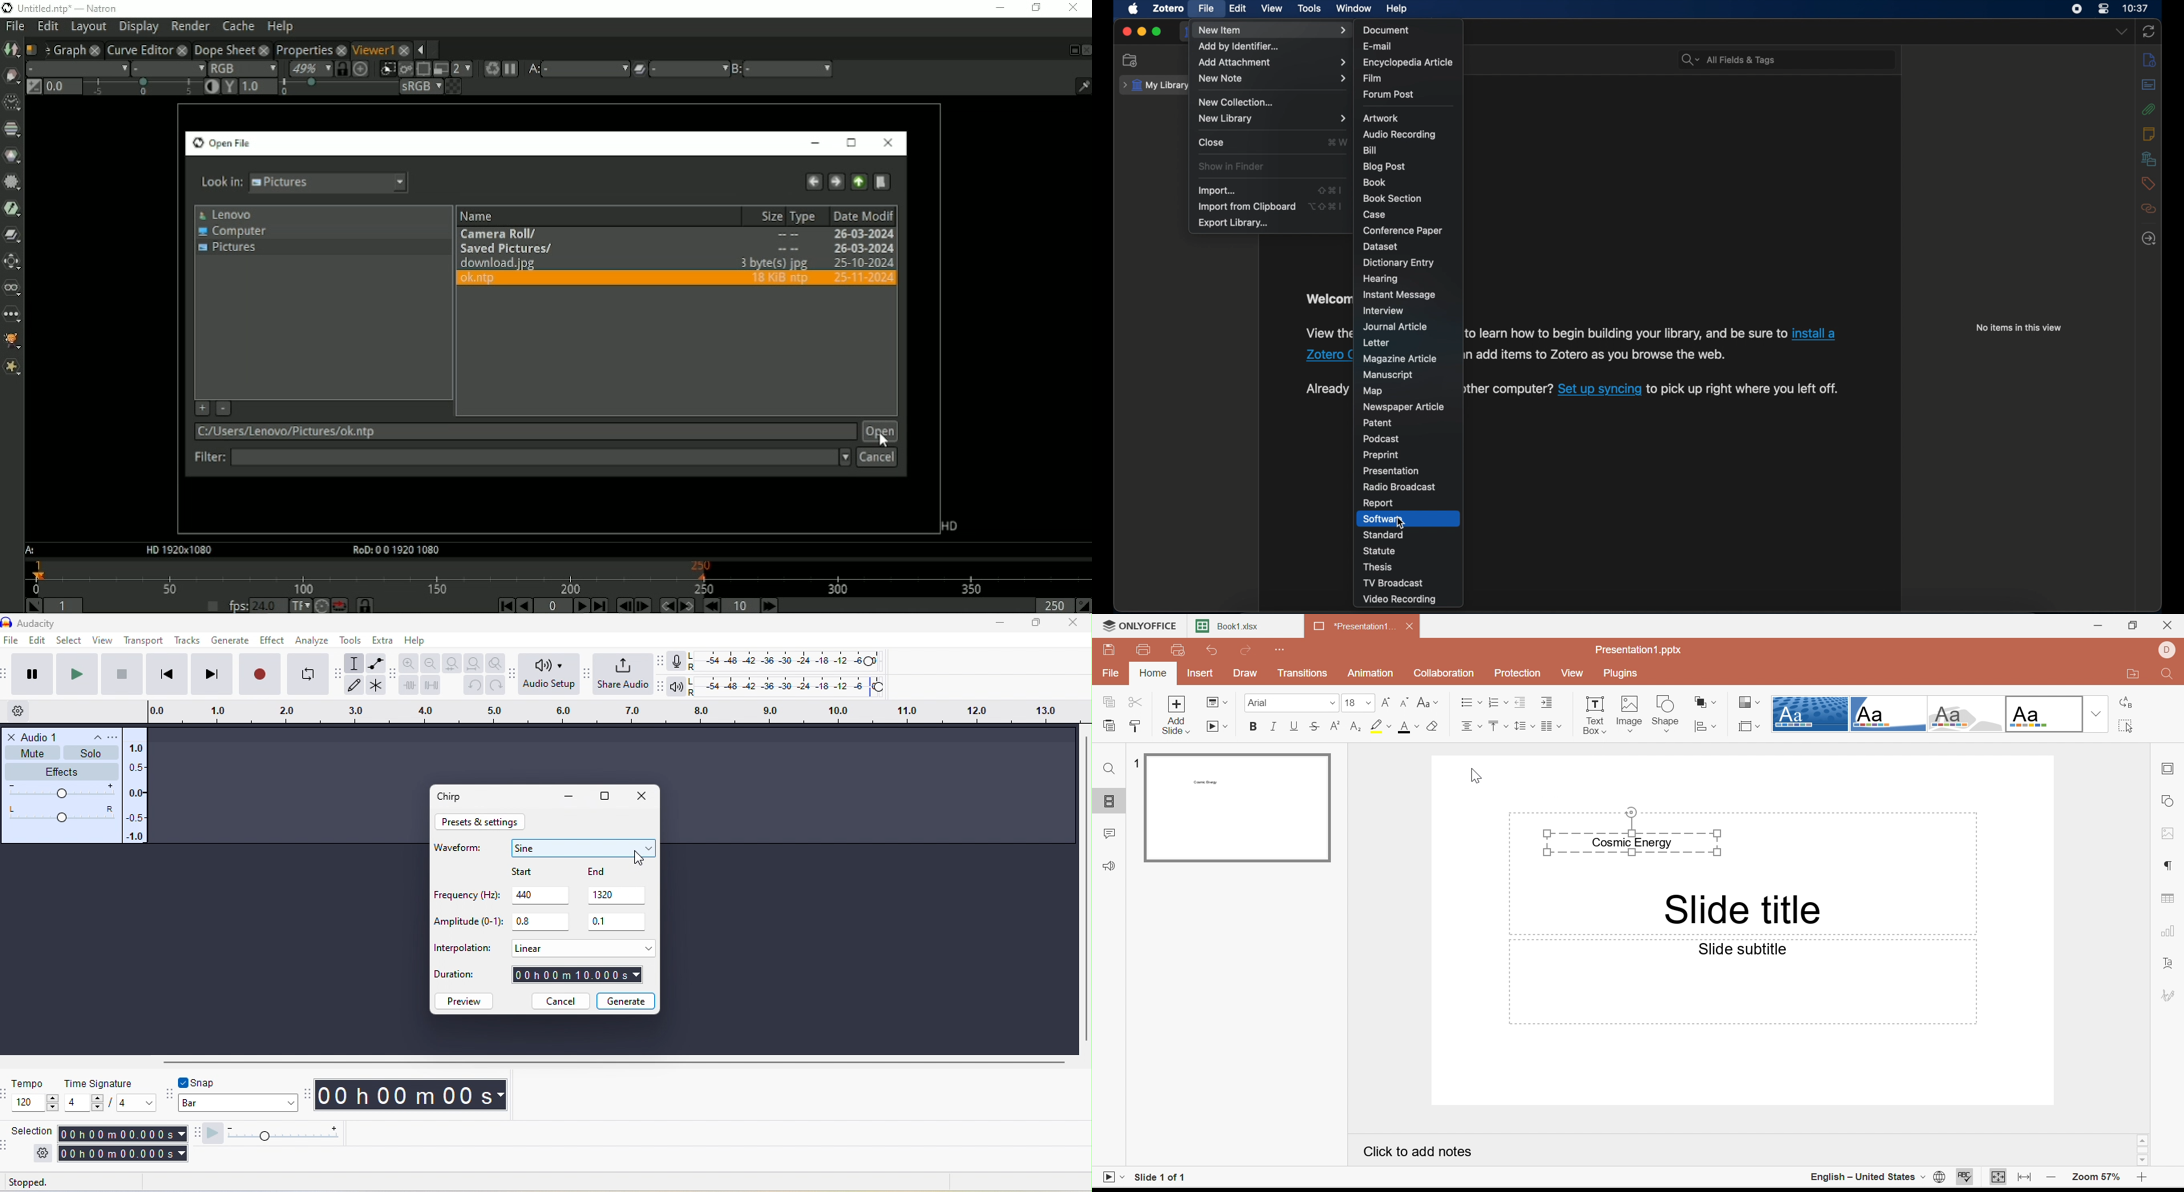 This screenshot has width=2184, height=1204. Describe the element at coordinates (1207, 9) in the screenshot. I see `file` at that location.